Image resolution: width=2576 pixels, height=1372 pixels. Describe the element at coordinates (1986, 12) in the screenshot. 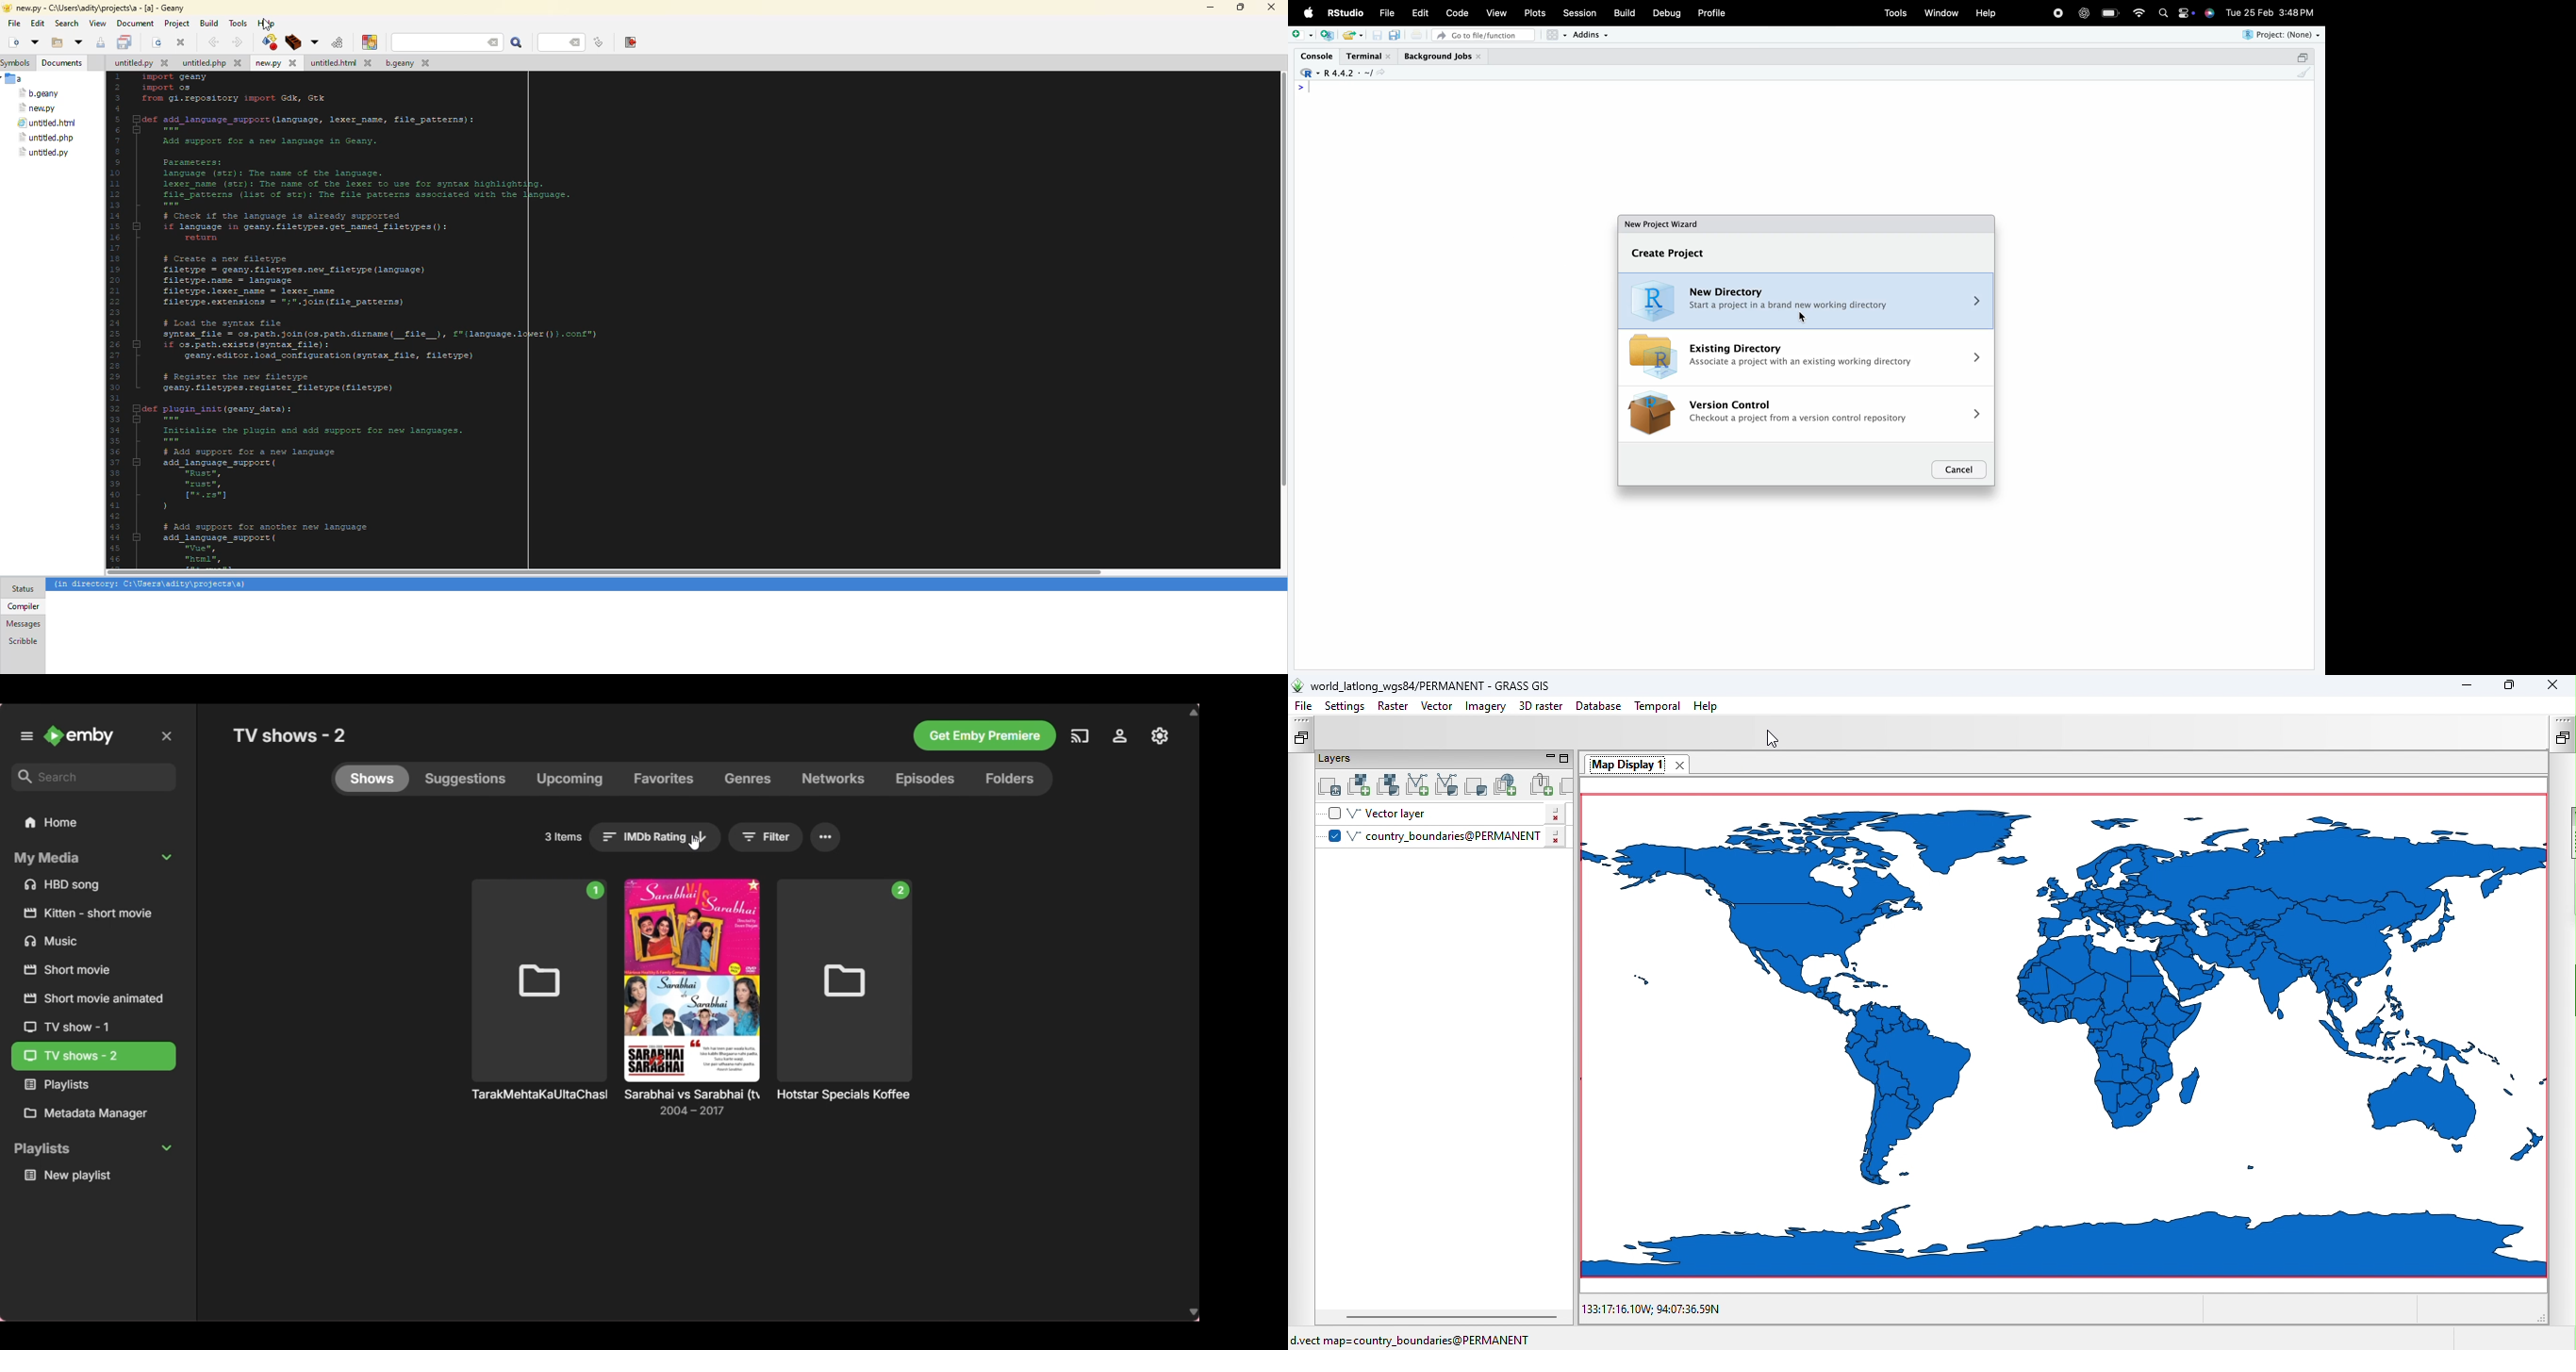

I see `Help` at that location.